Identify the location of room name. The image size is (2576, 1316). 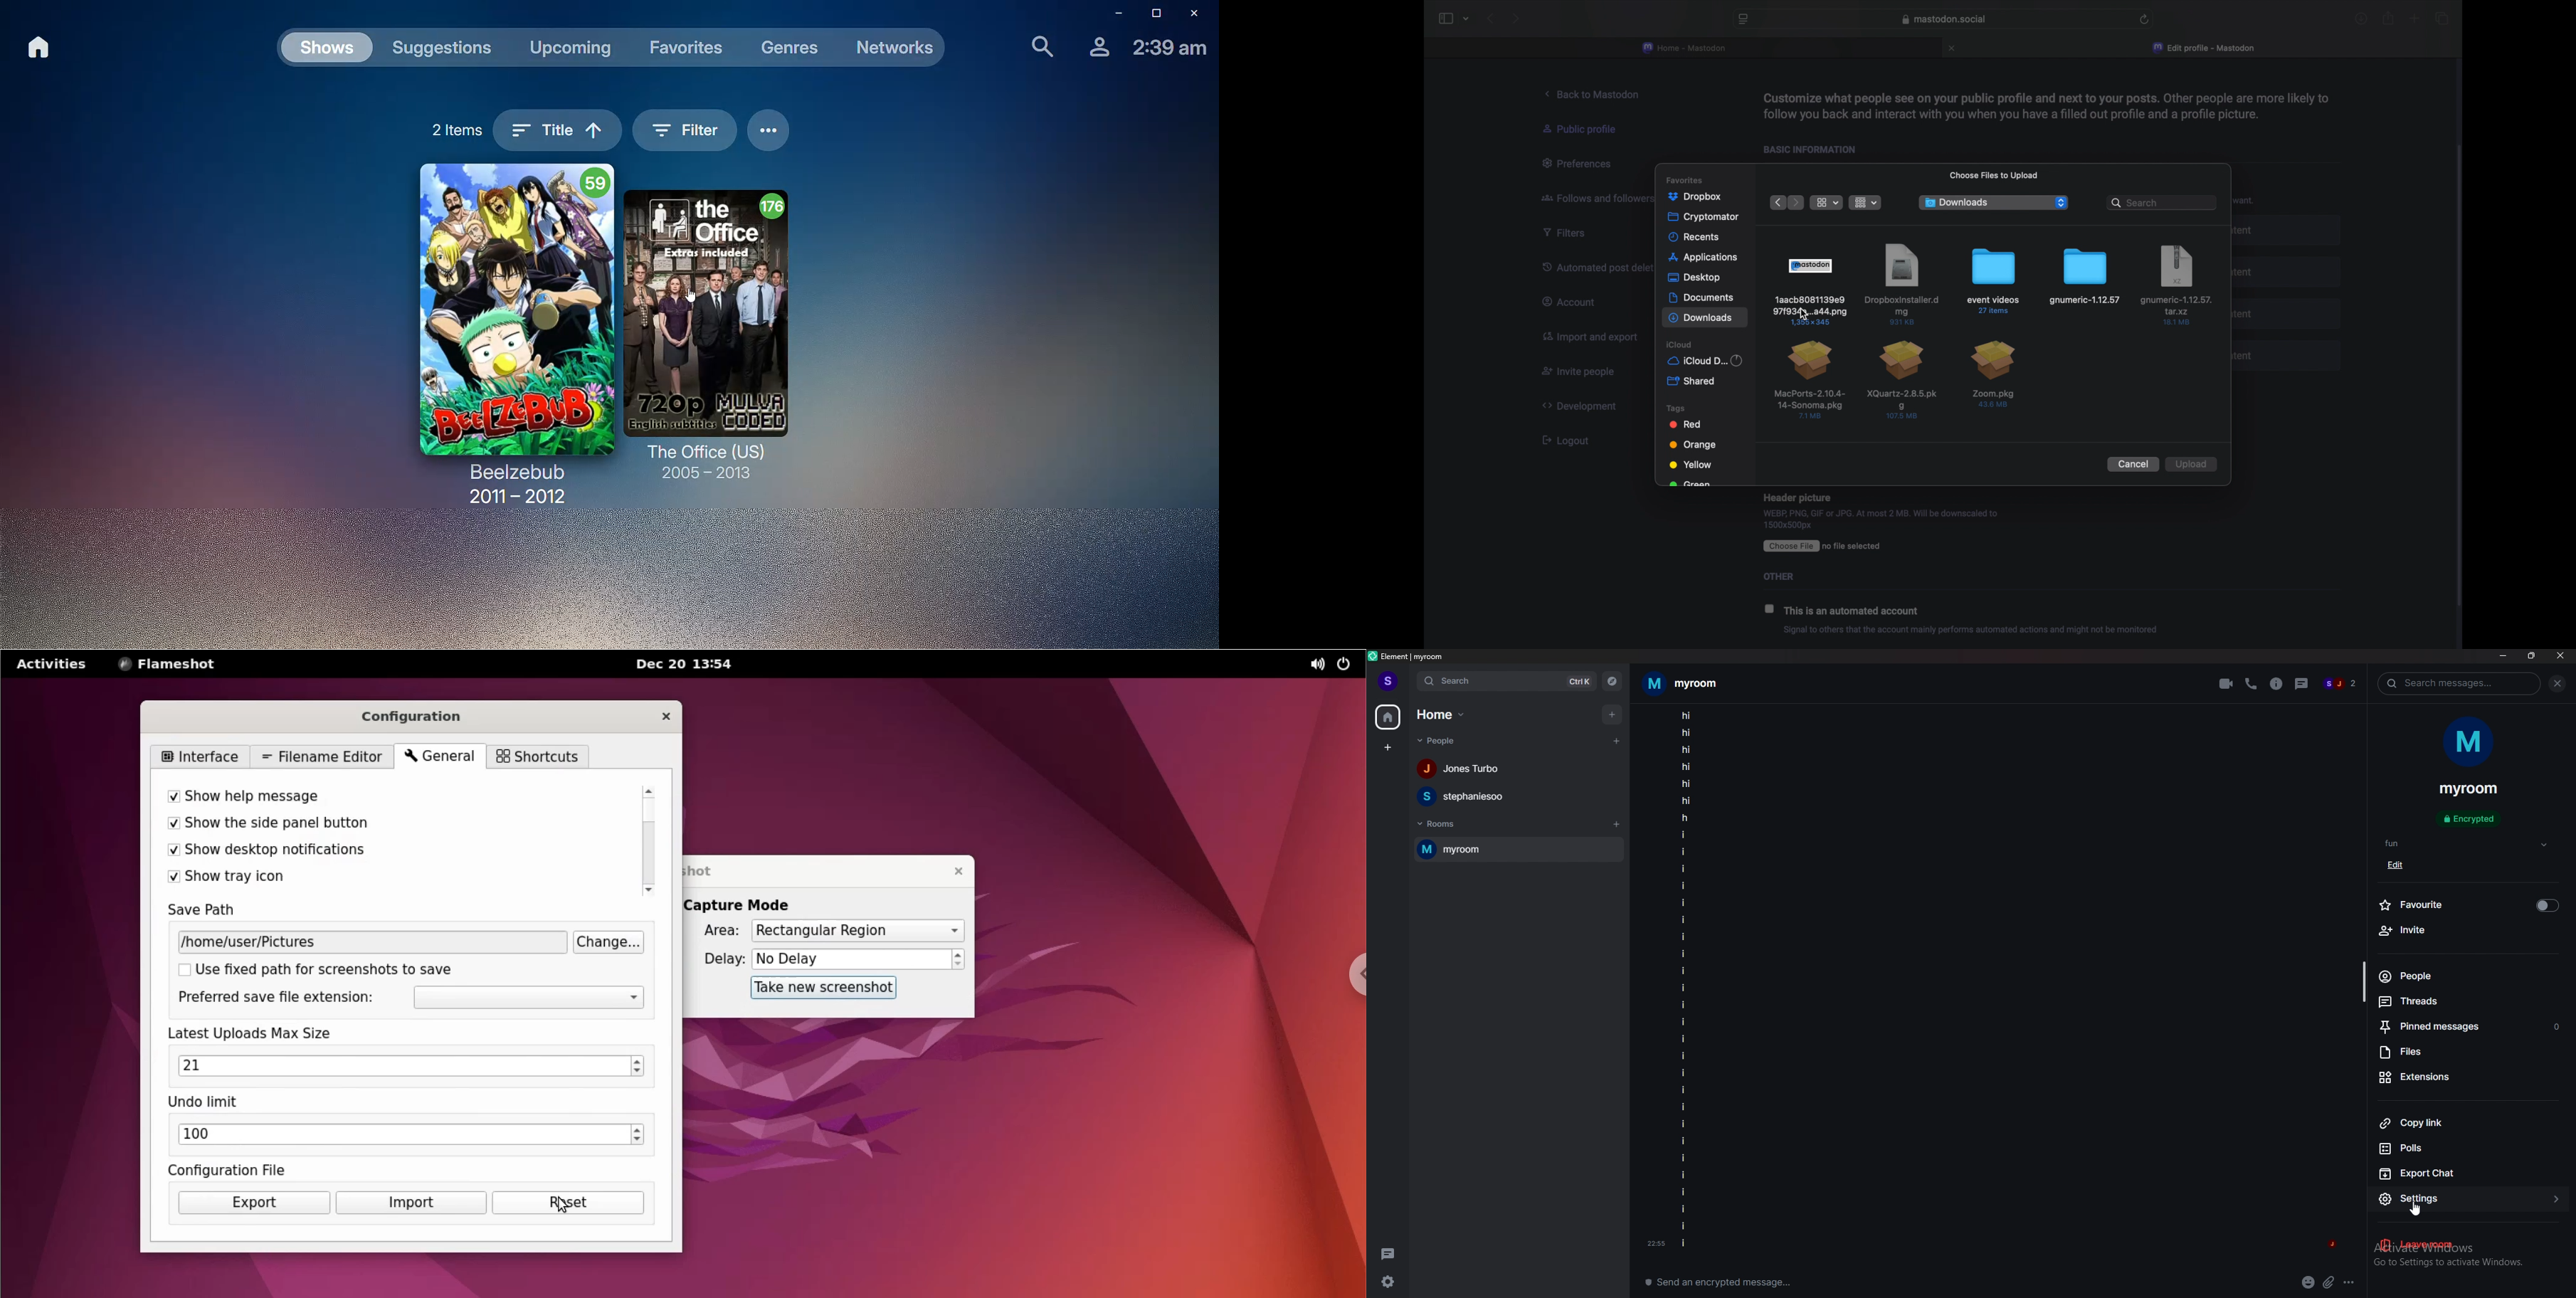
(2469, 790).